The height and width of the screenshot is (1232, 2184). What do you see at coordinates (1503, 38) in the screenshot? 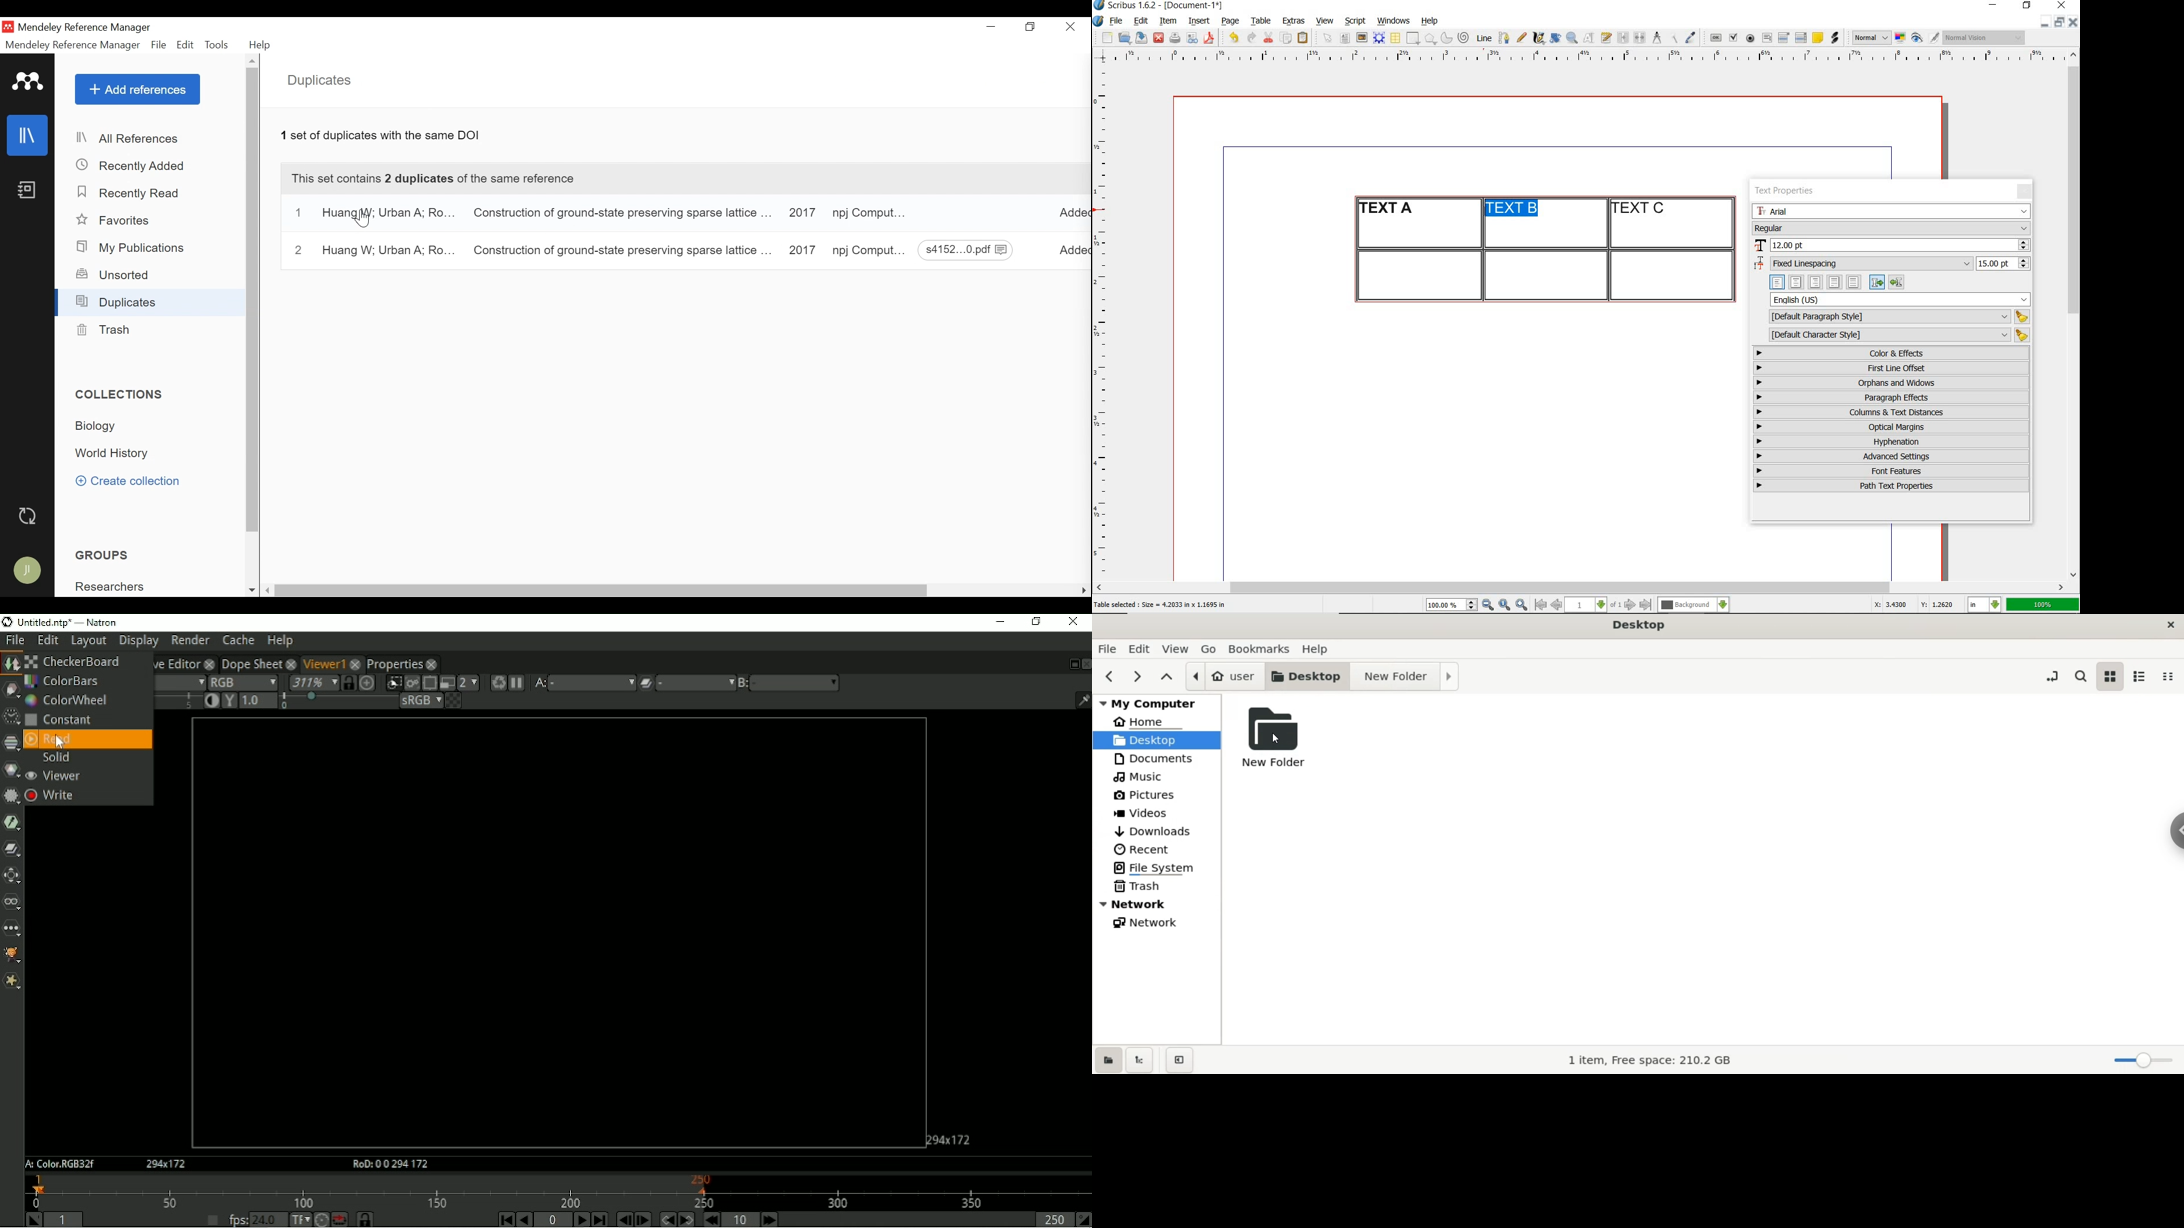
I see `Bezier curve` at bounding box center [1503, 38].